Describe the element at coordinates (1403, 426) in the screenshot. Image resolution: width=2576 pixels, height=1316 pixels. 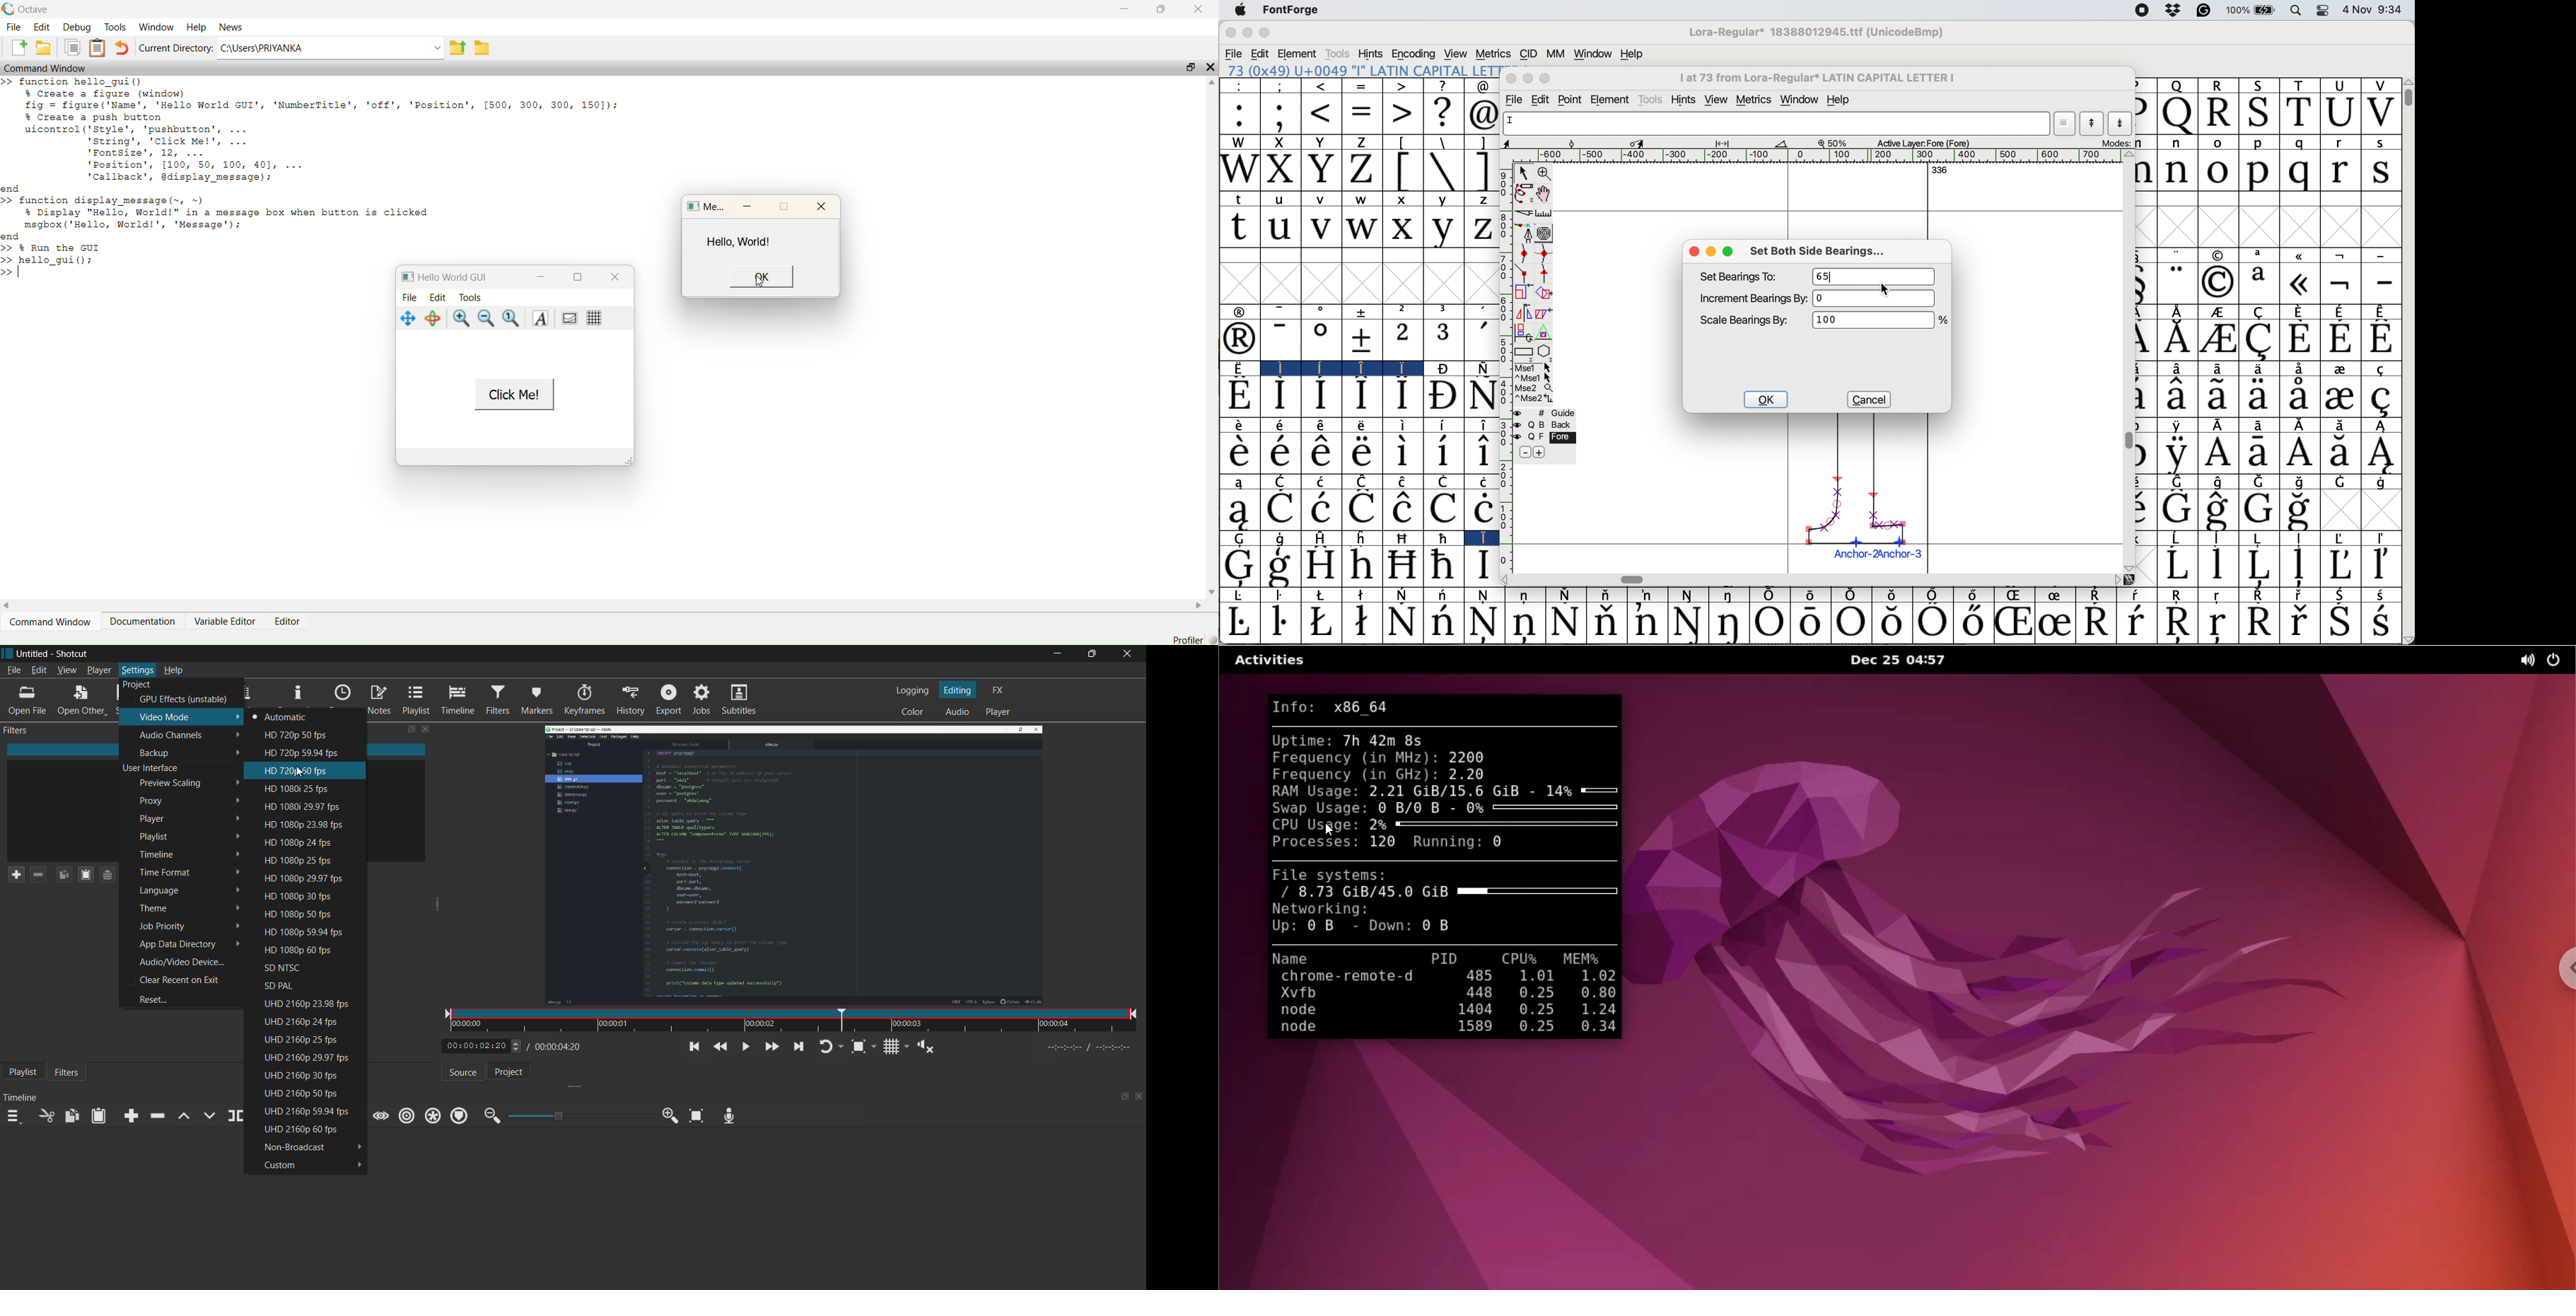
I see `Symbol` at that location.